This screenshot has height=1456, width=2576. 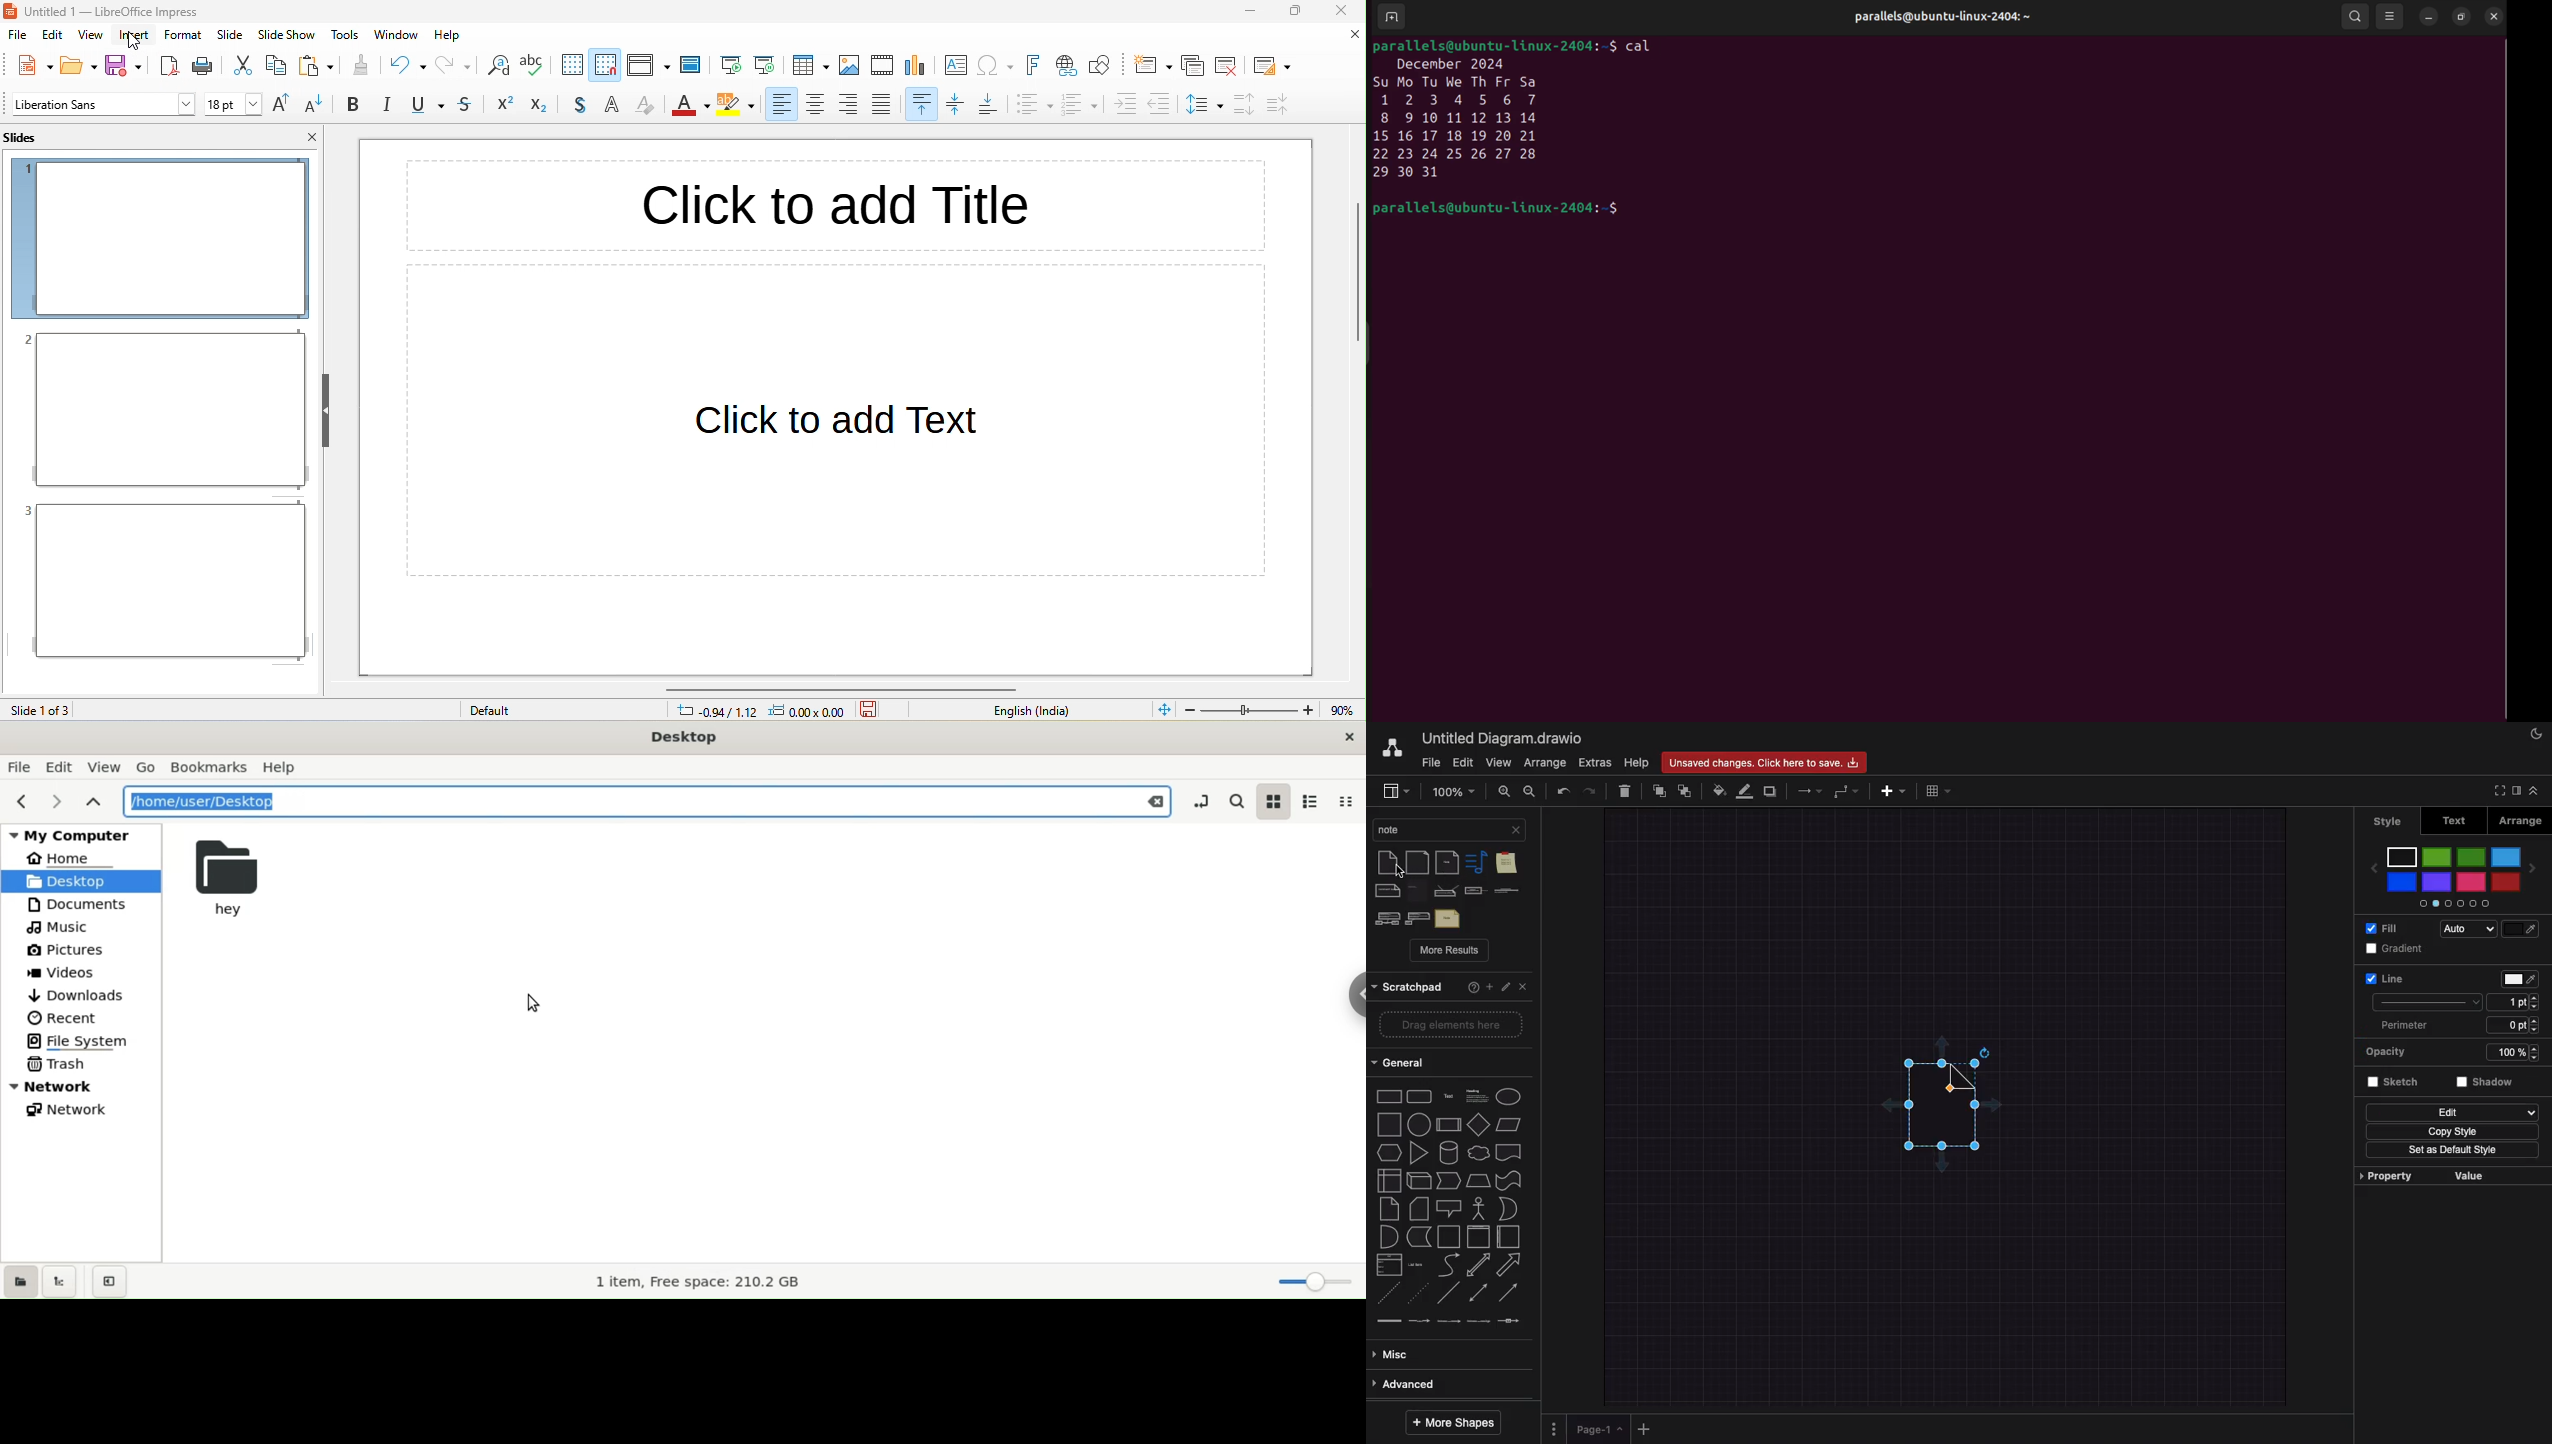 What do you see at coordinates (1340, 12) in the screenshot?
I see `close` at bounding box center [1340, 12].